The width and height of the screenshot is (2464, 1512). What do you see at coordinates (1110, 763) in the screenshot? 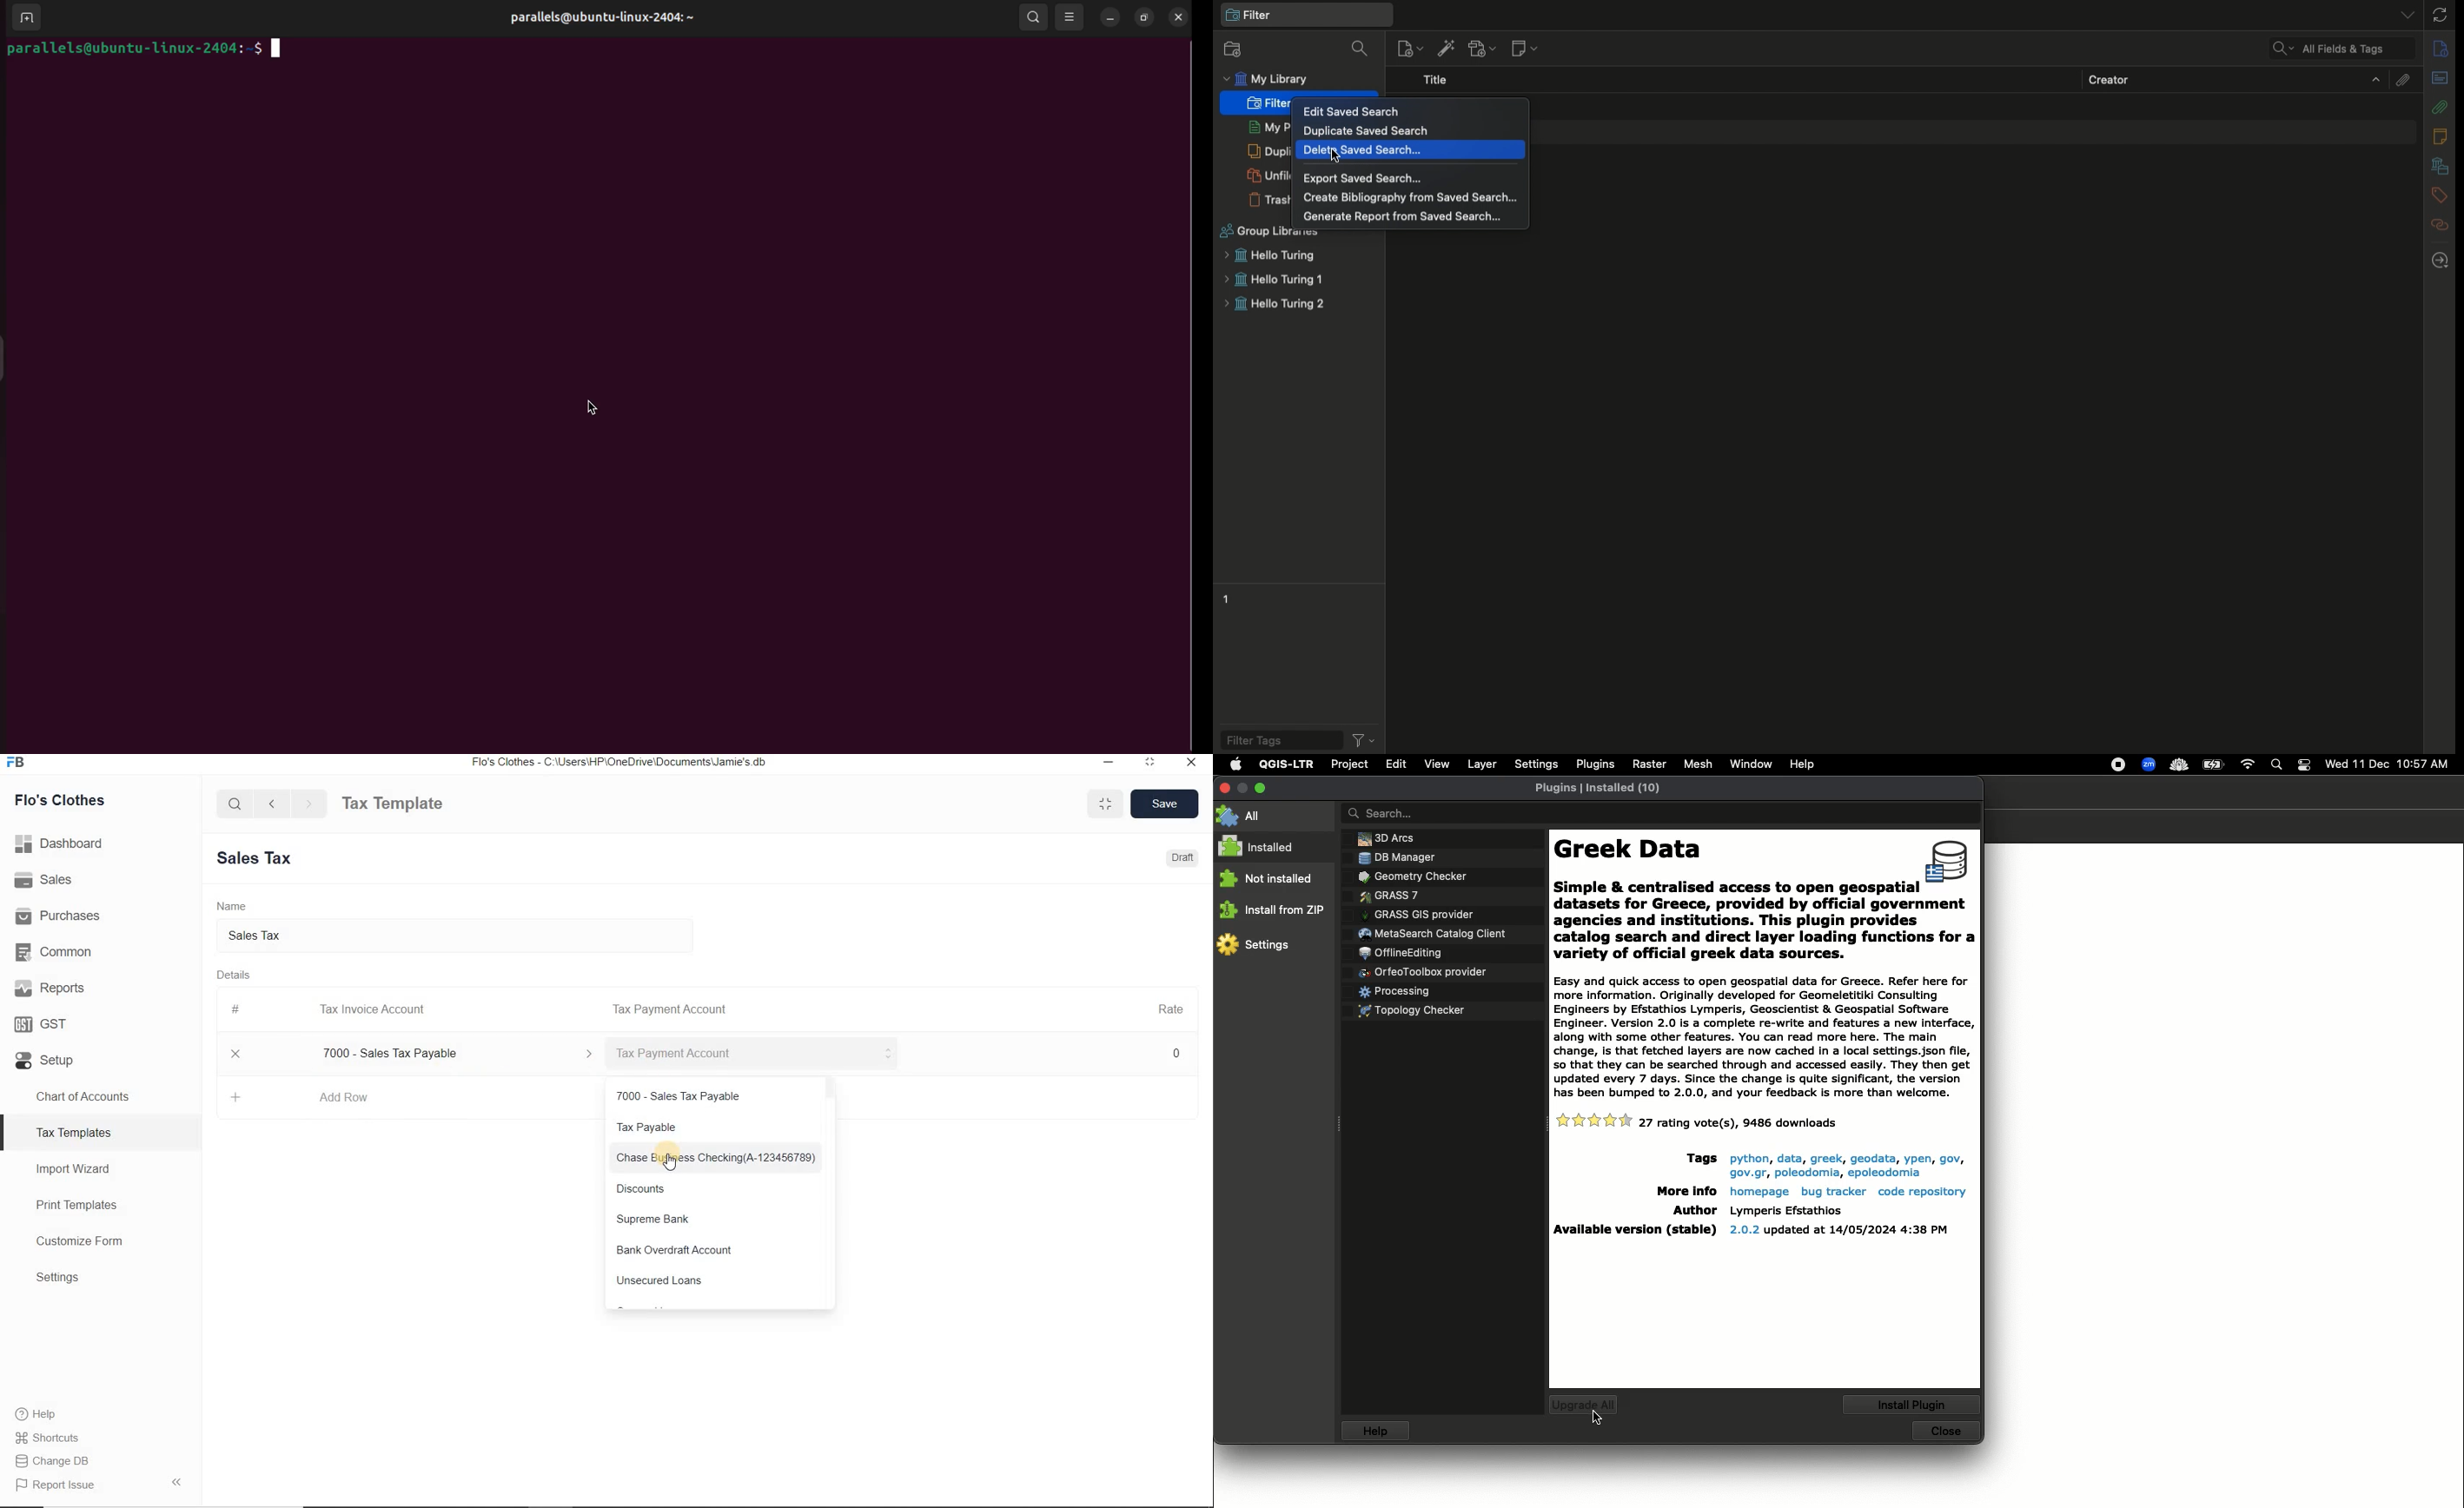
I see `Minimize` at bounding box center [1110, 763].